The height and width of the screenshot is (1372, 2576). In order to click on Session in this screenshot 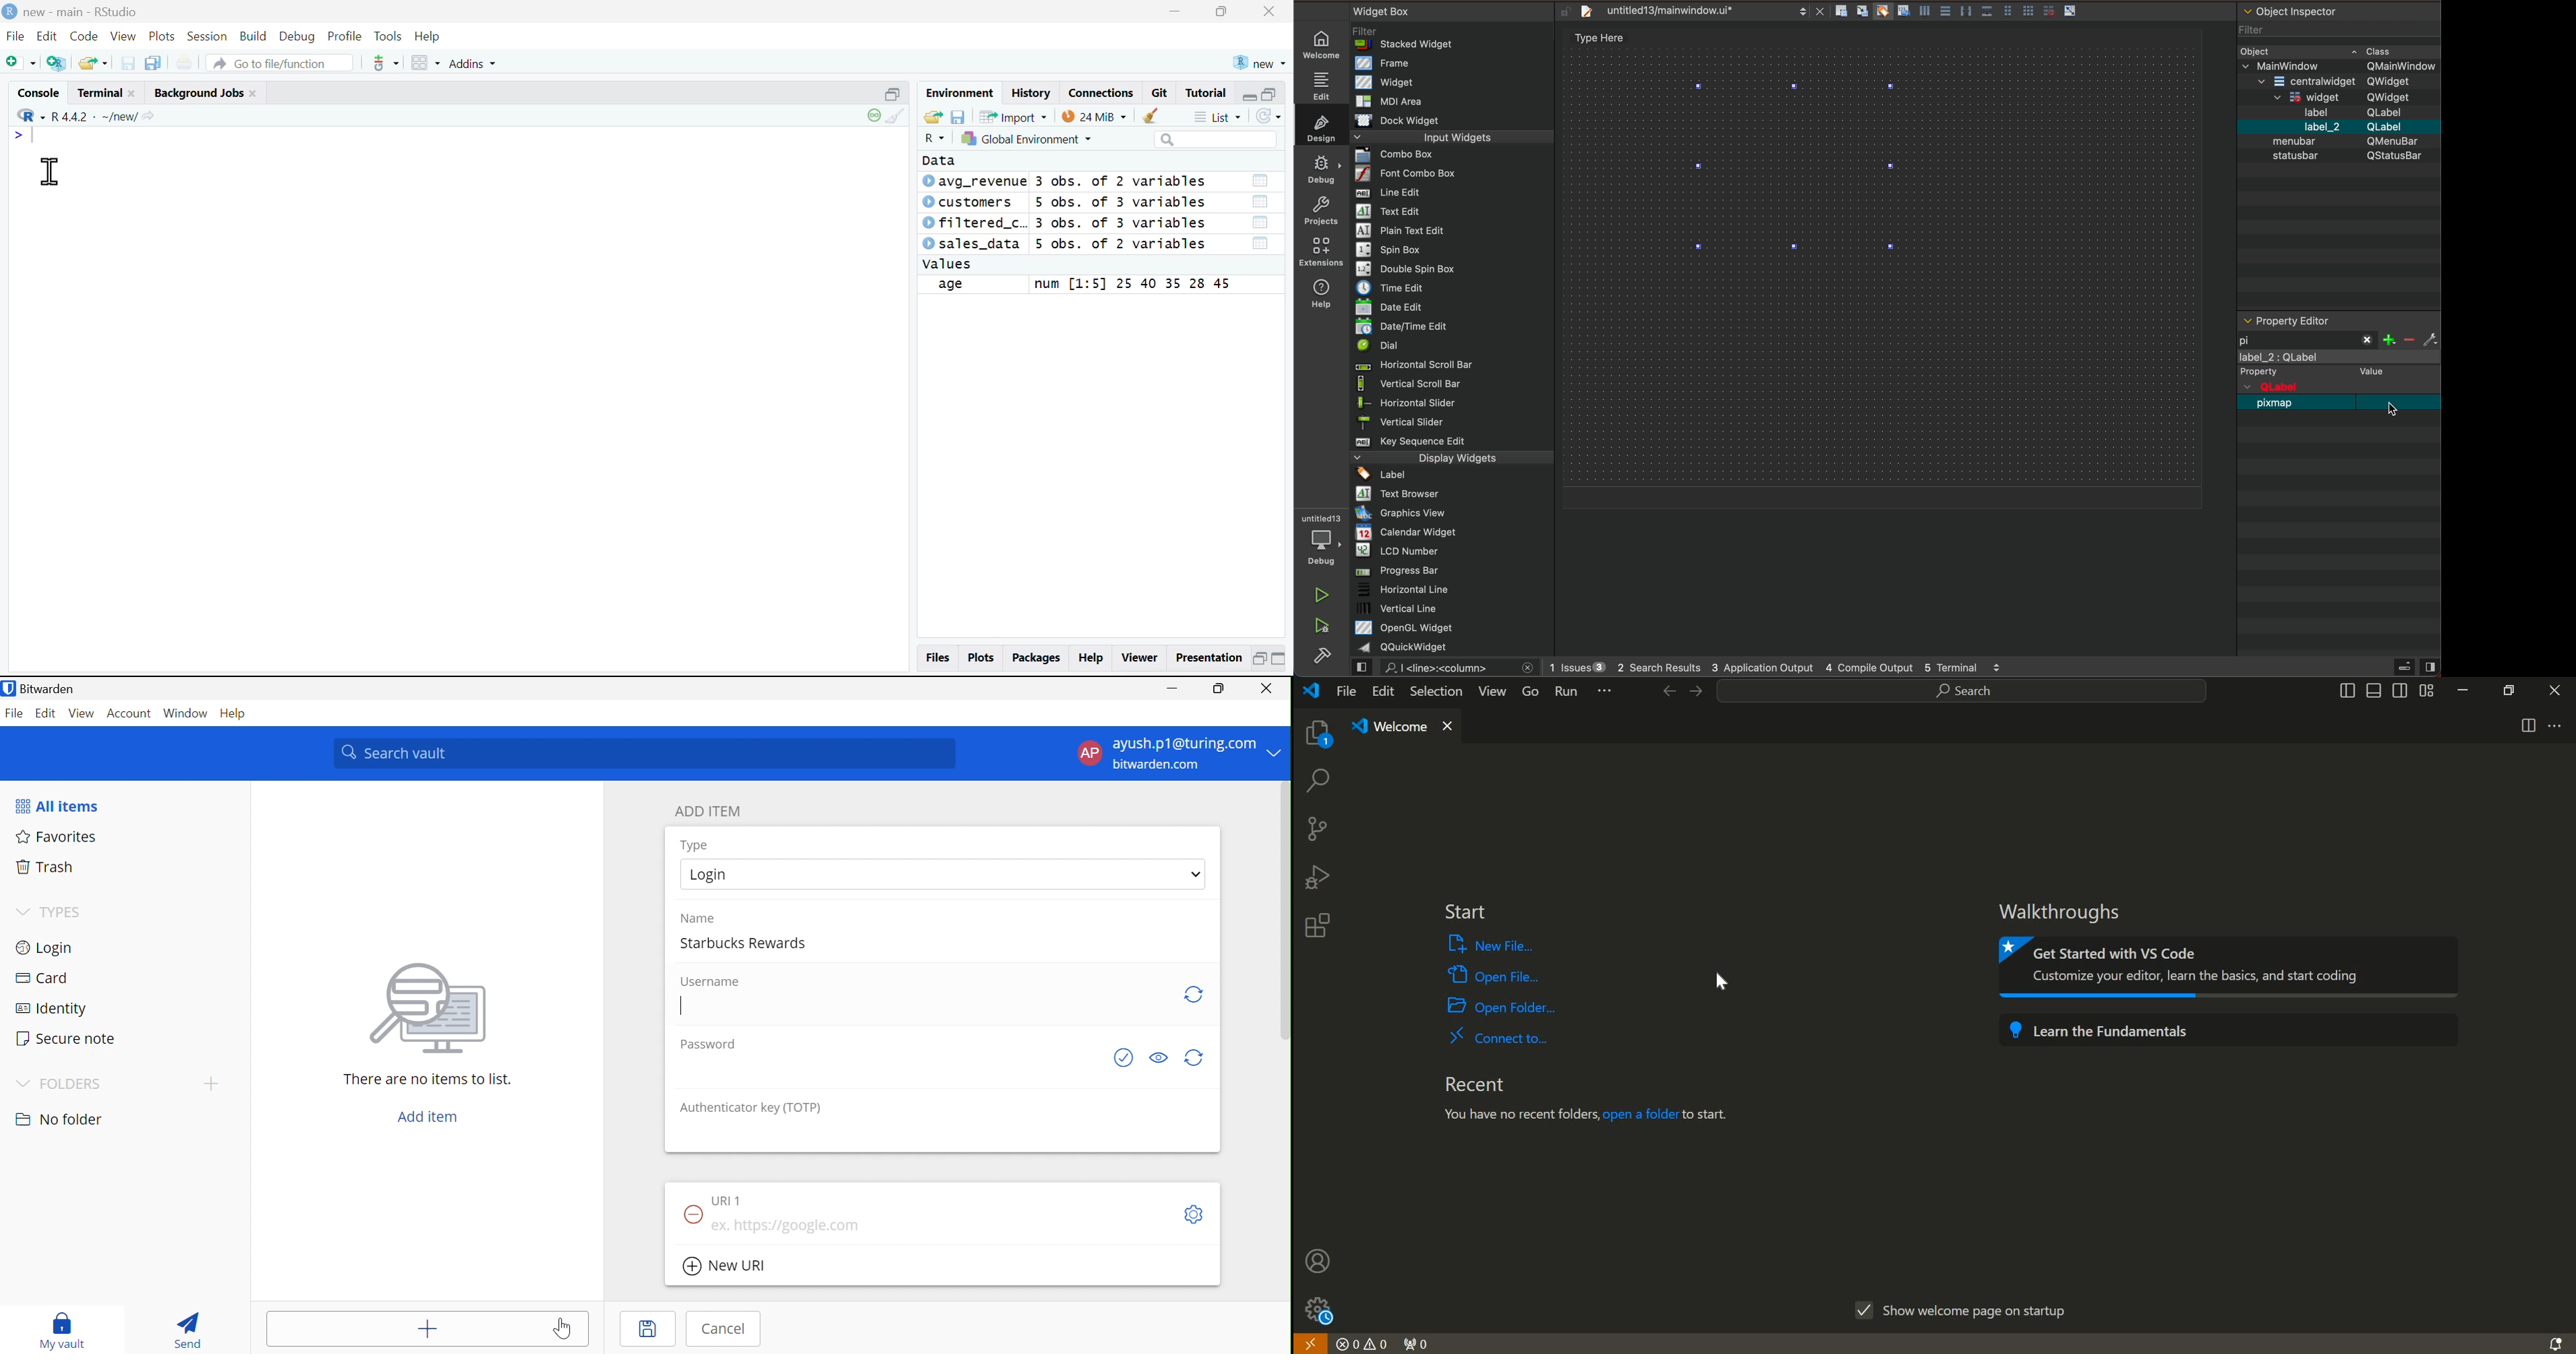, I will do `click(207, 36)`.